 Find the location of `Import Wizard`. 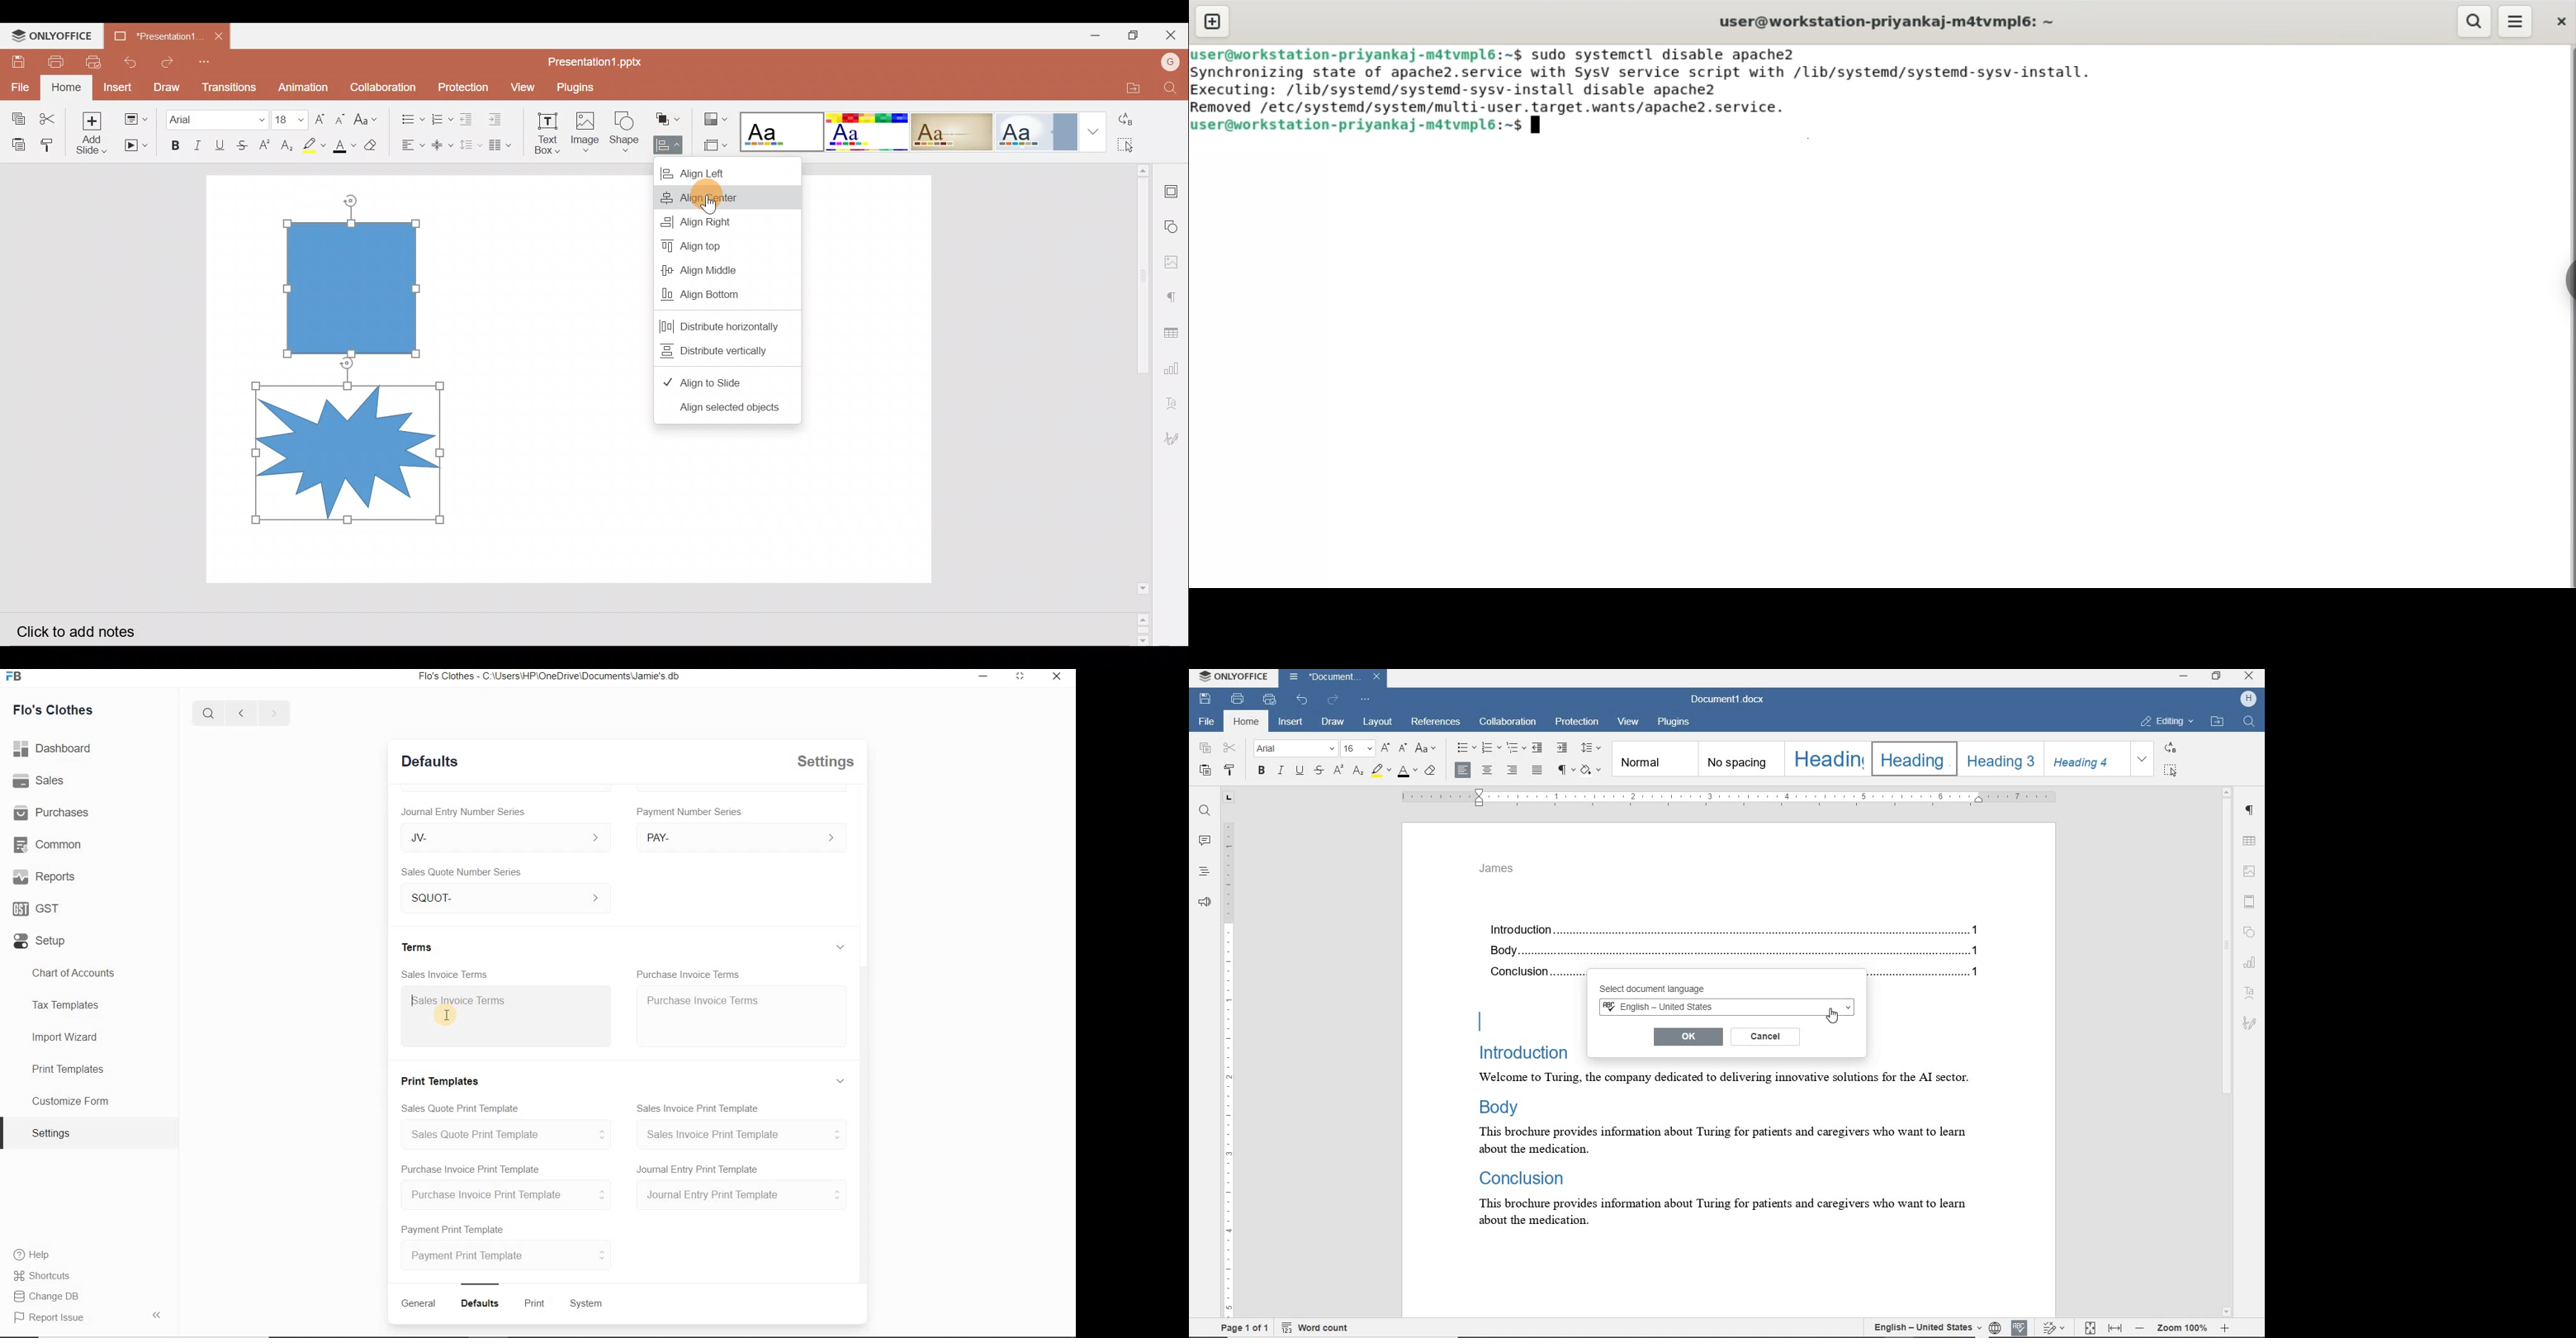

Import Wizard is located at coordinates (66, 1039).